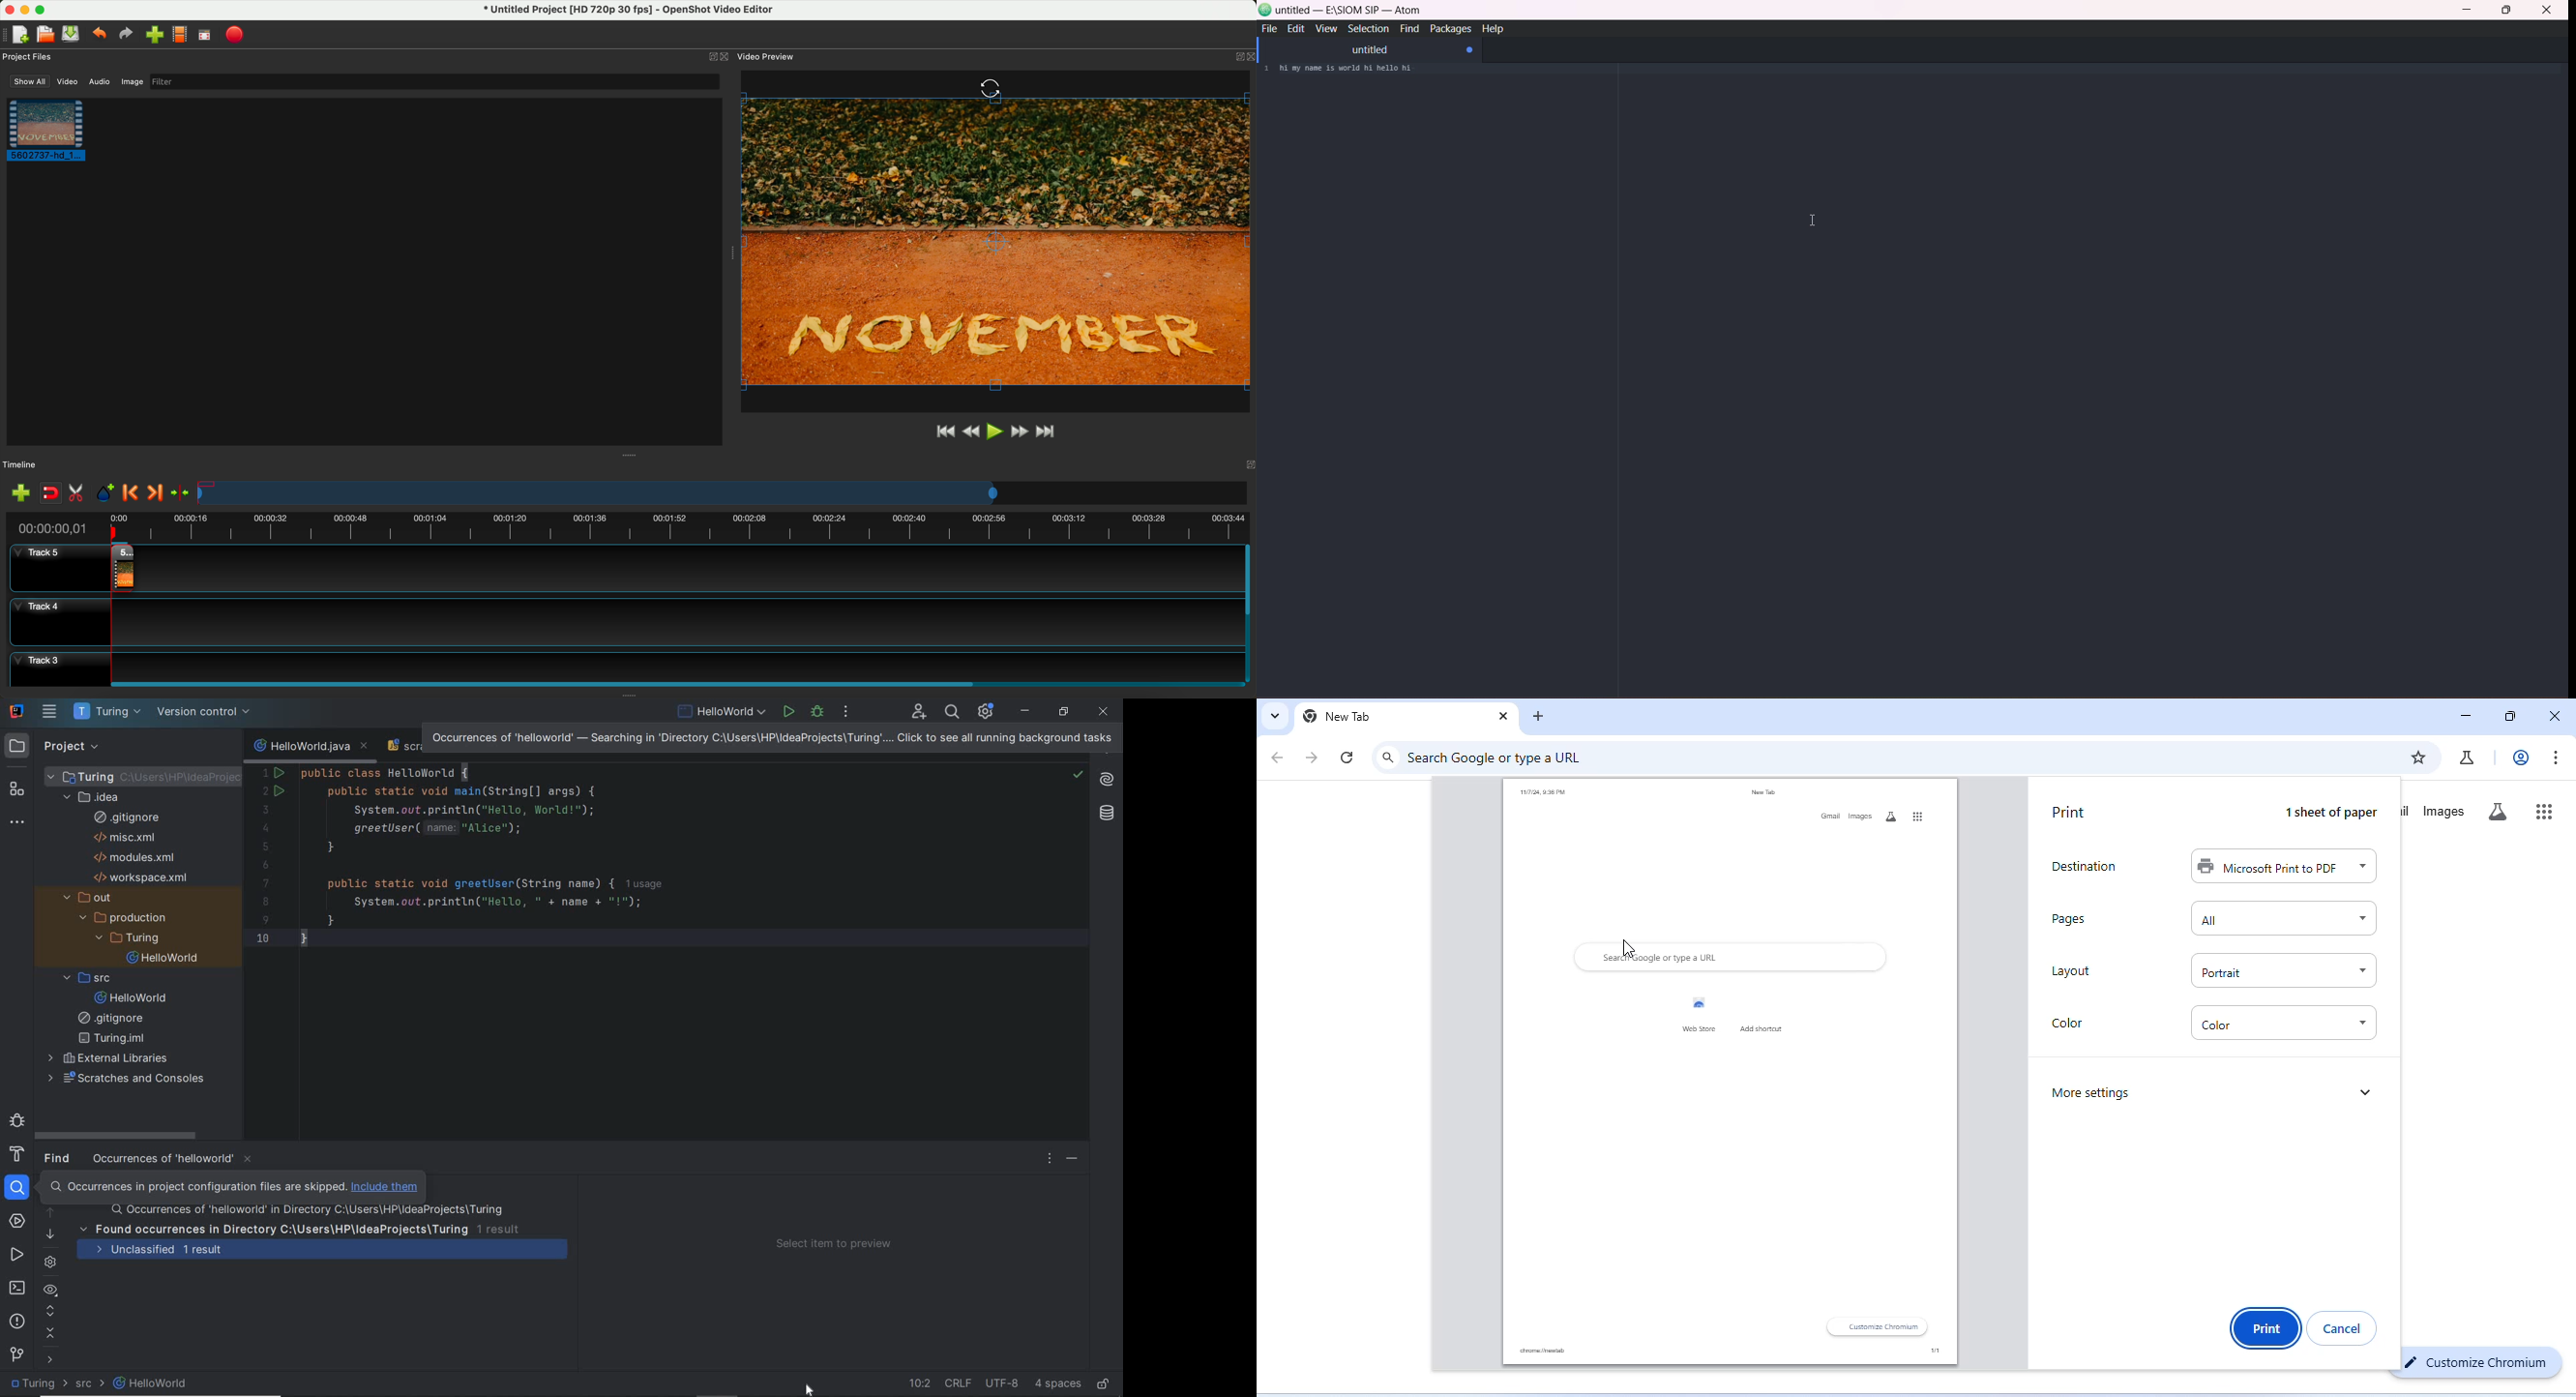 The image size is (2576, 1400). I want to click on export video, so click(235, 35).